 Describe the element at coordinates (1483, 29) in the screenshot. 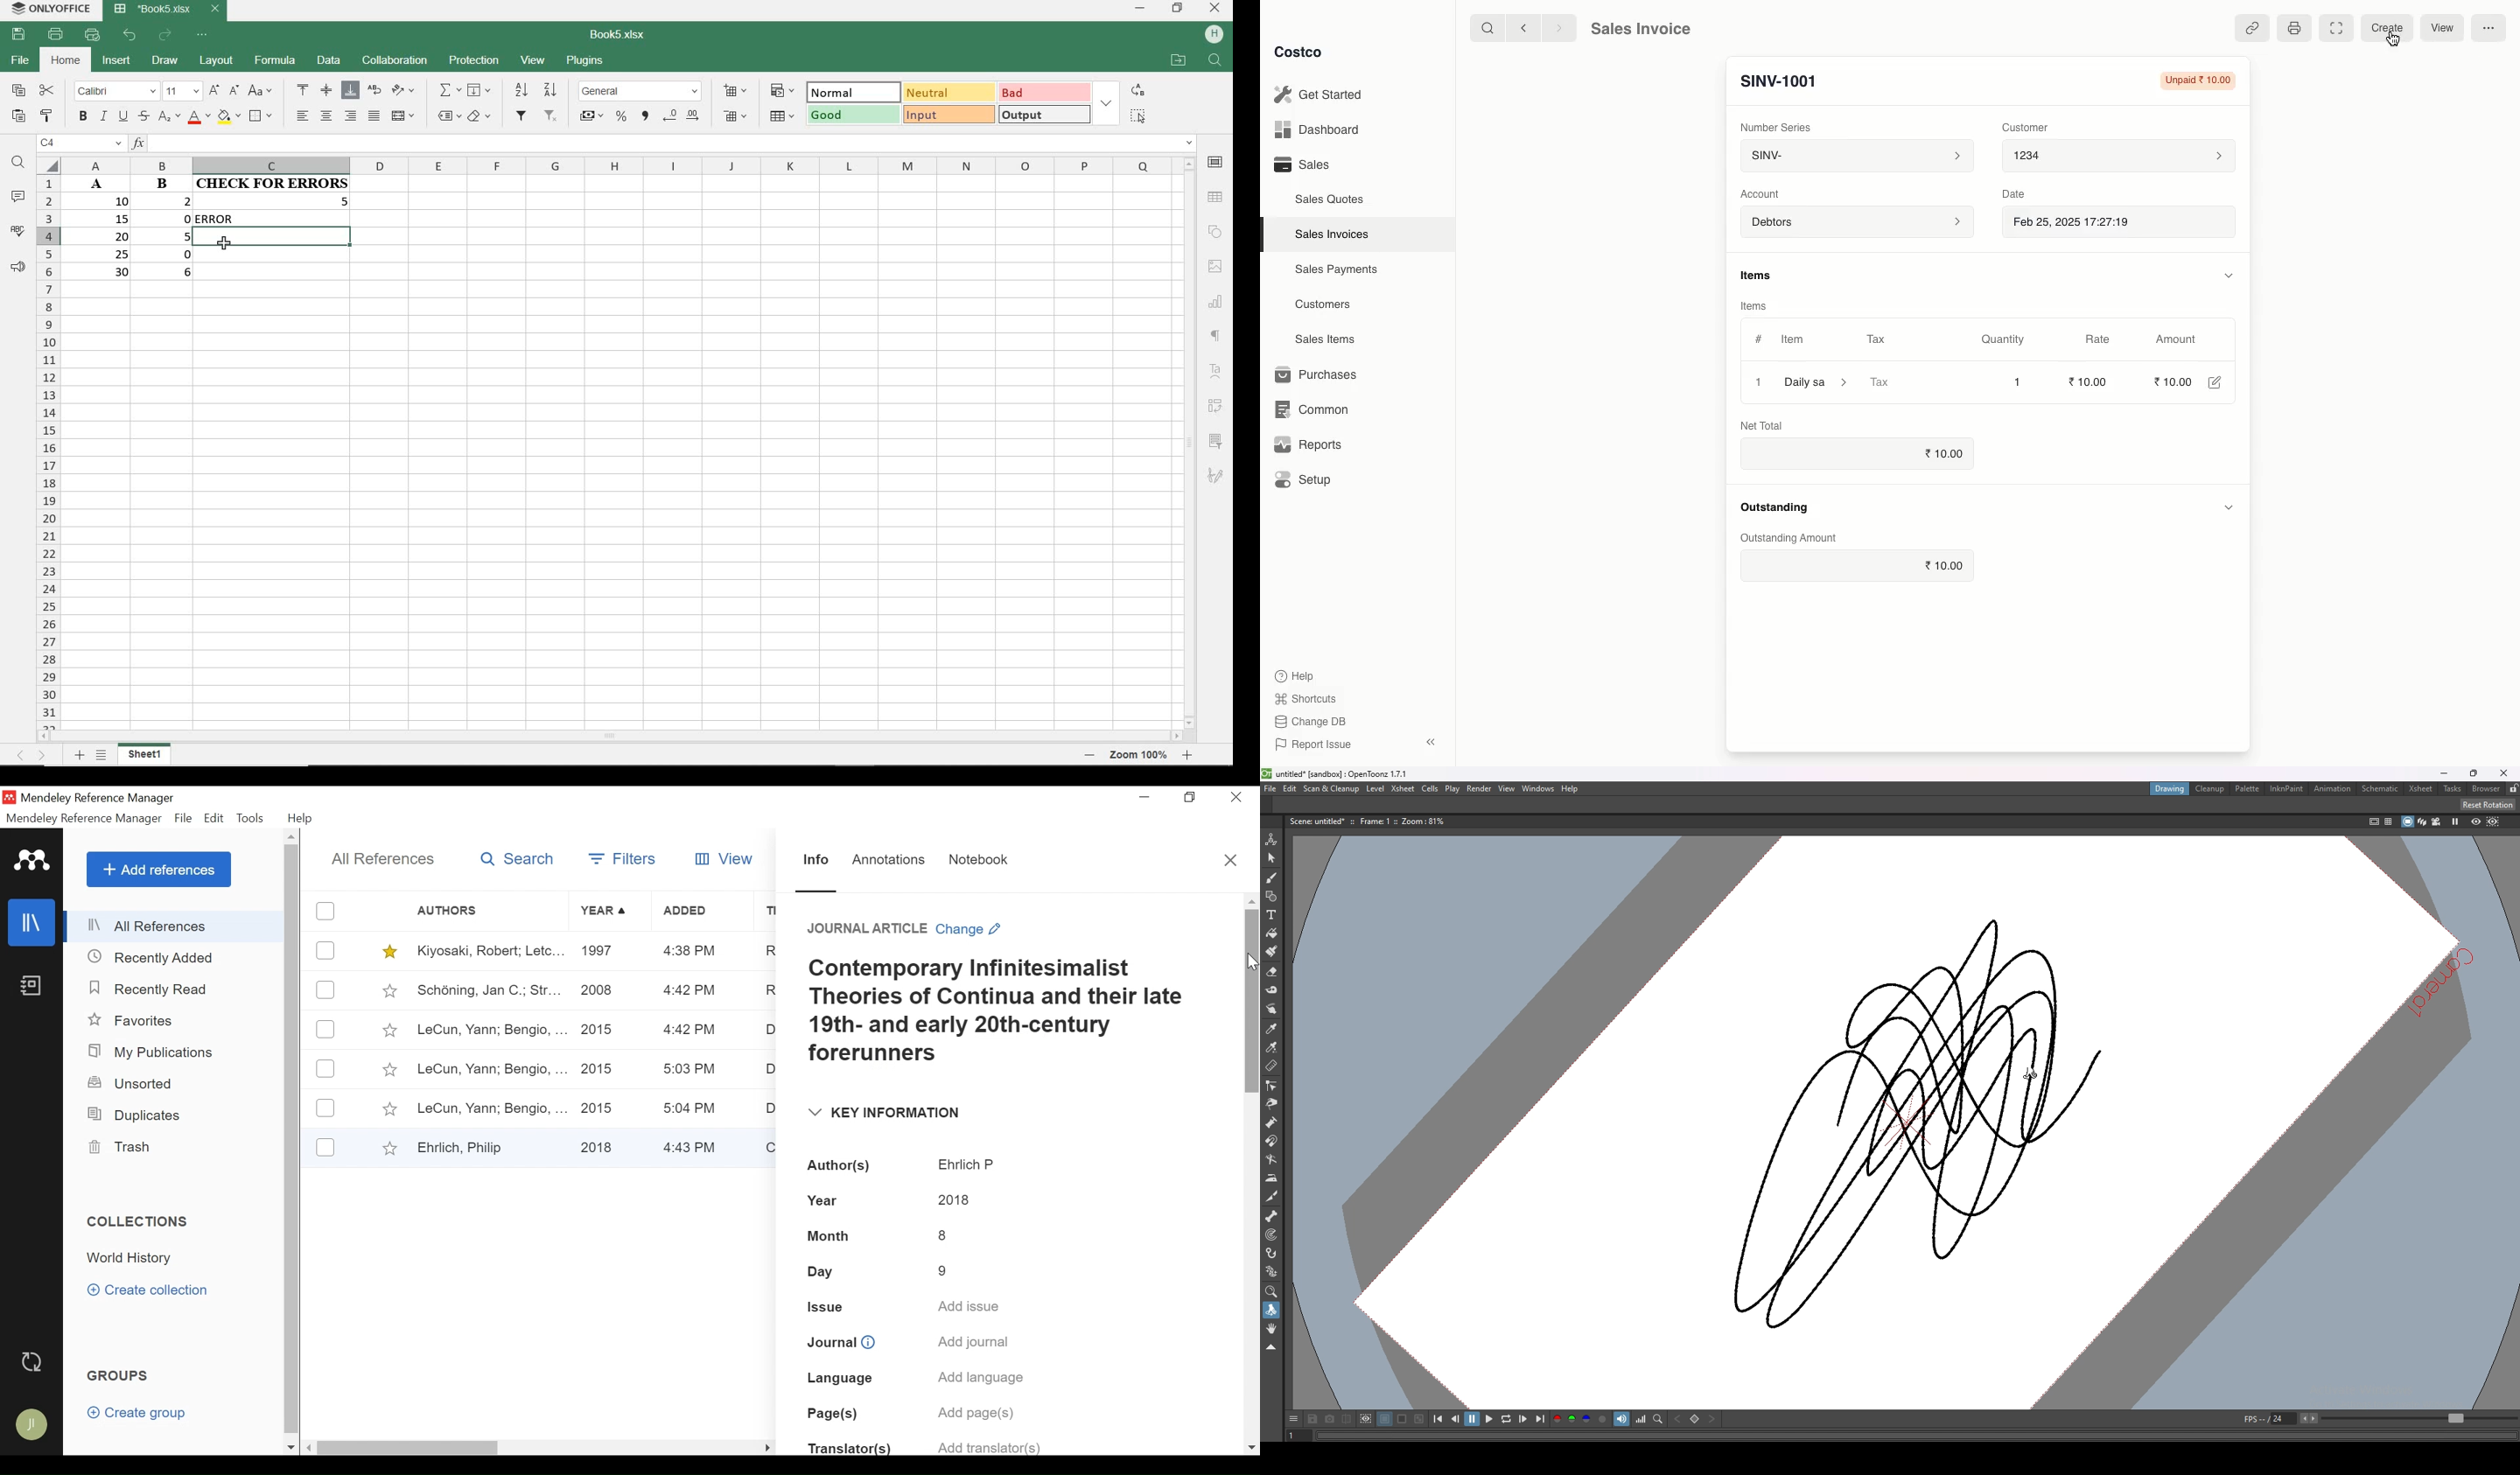

I see `Search` at that location.